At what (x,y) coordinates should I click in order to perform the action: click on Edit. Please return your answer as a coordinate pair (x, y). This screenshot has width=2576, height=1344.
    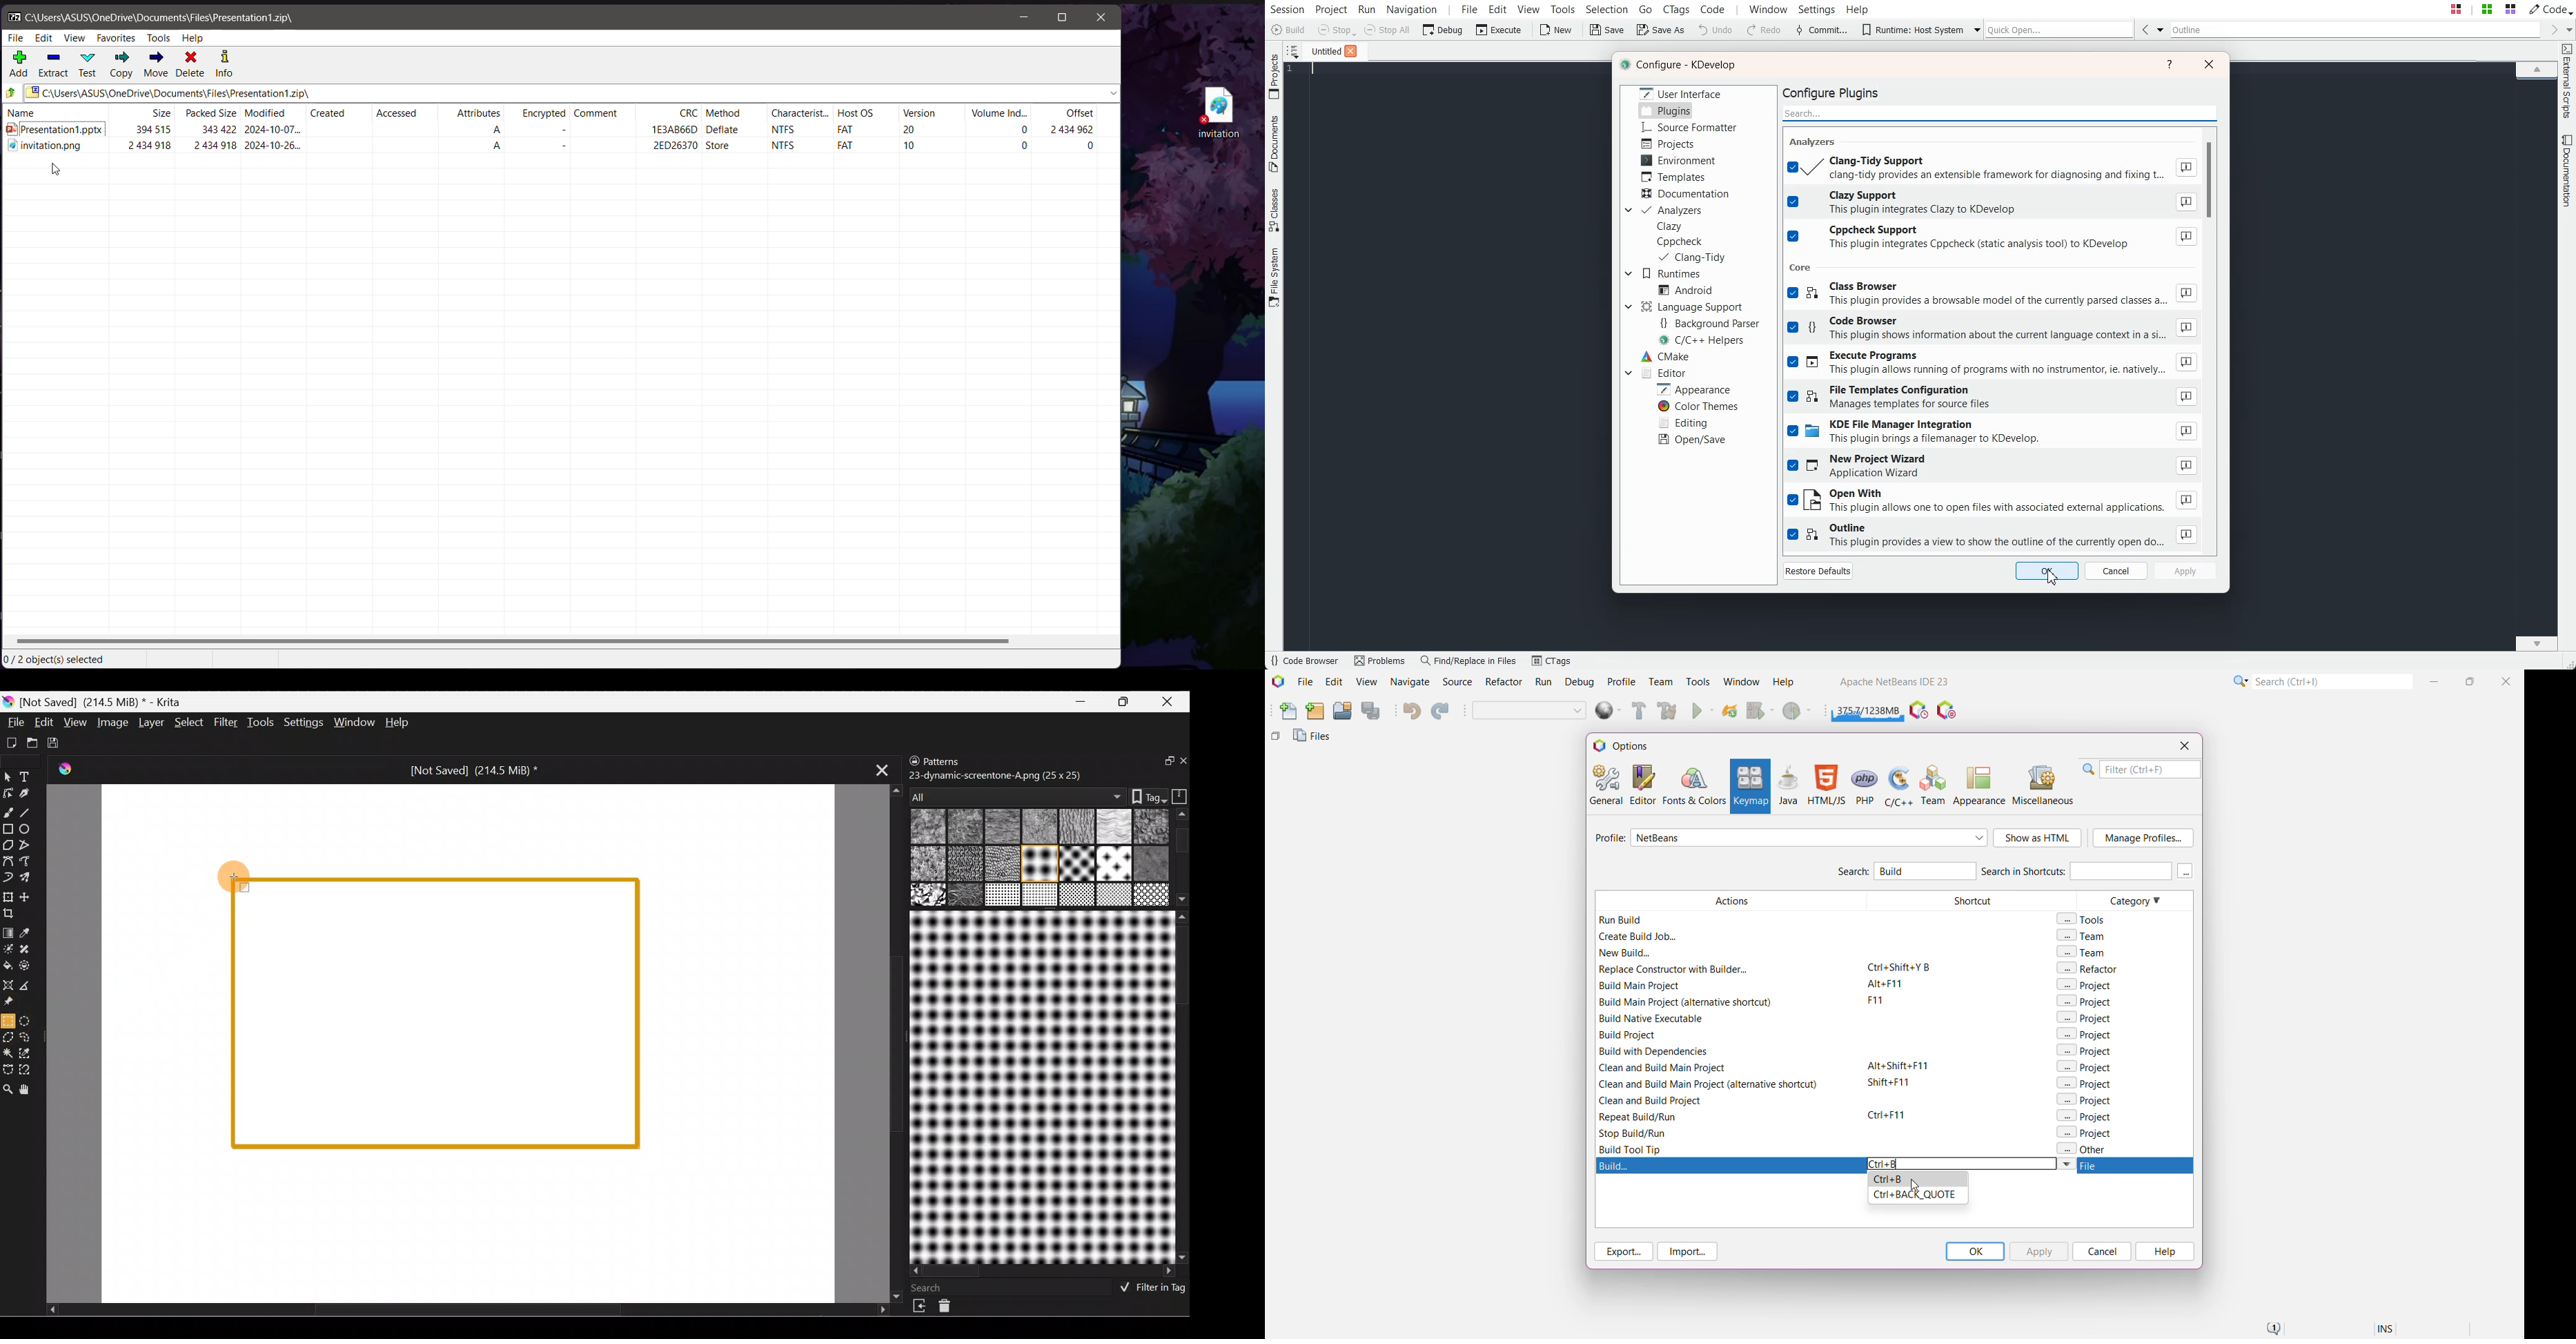
    Looking at the image, I should click on (43, 723).